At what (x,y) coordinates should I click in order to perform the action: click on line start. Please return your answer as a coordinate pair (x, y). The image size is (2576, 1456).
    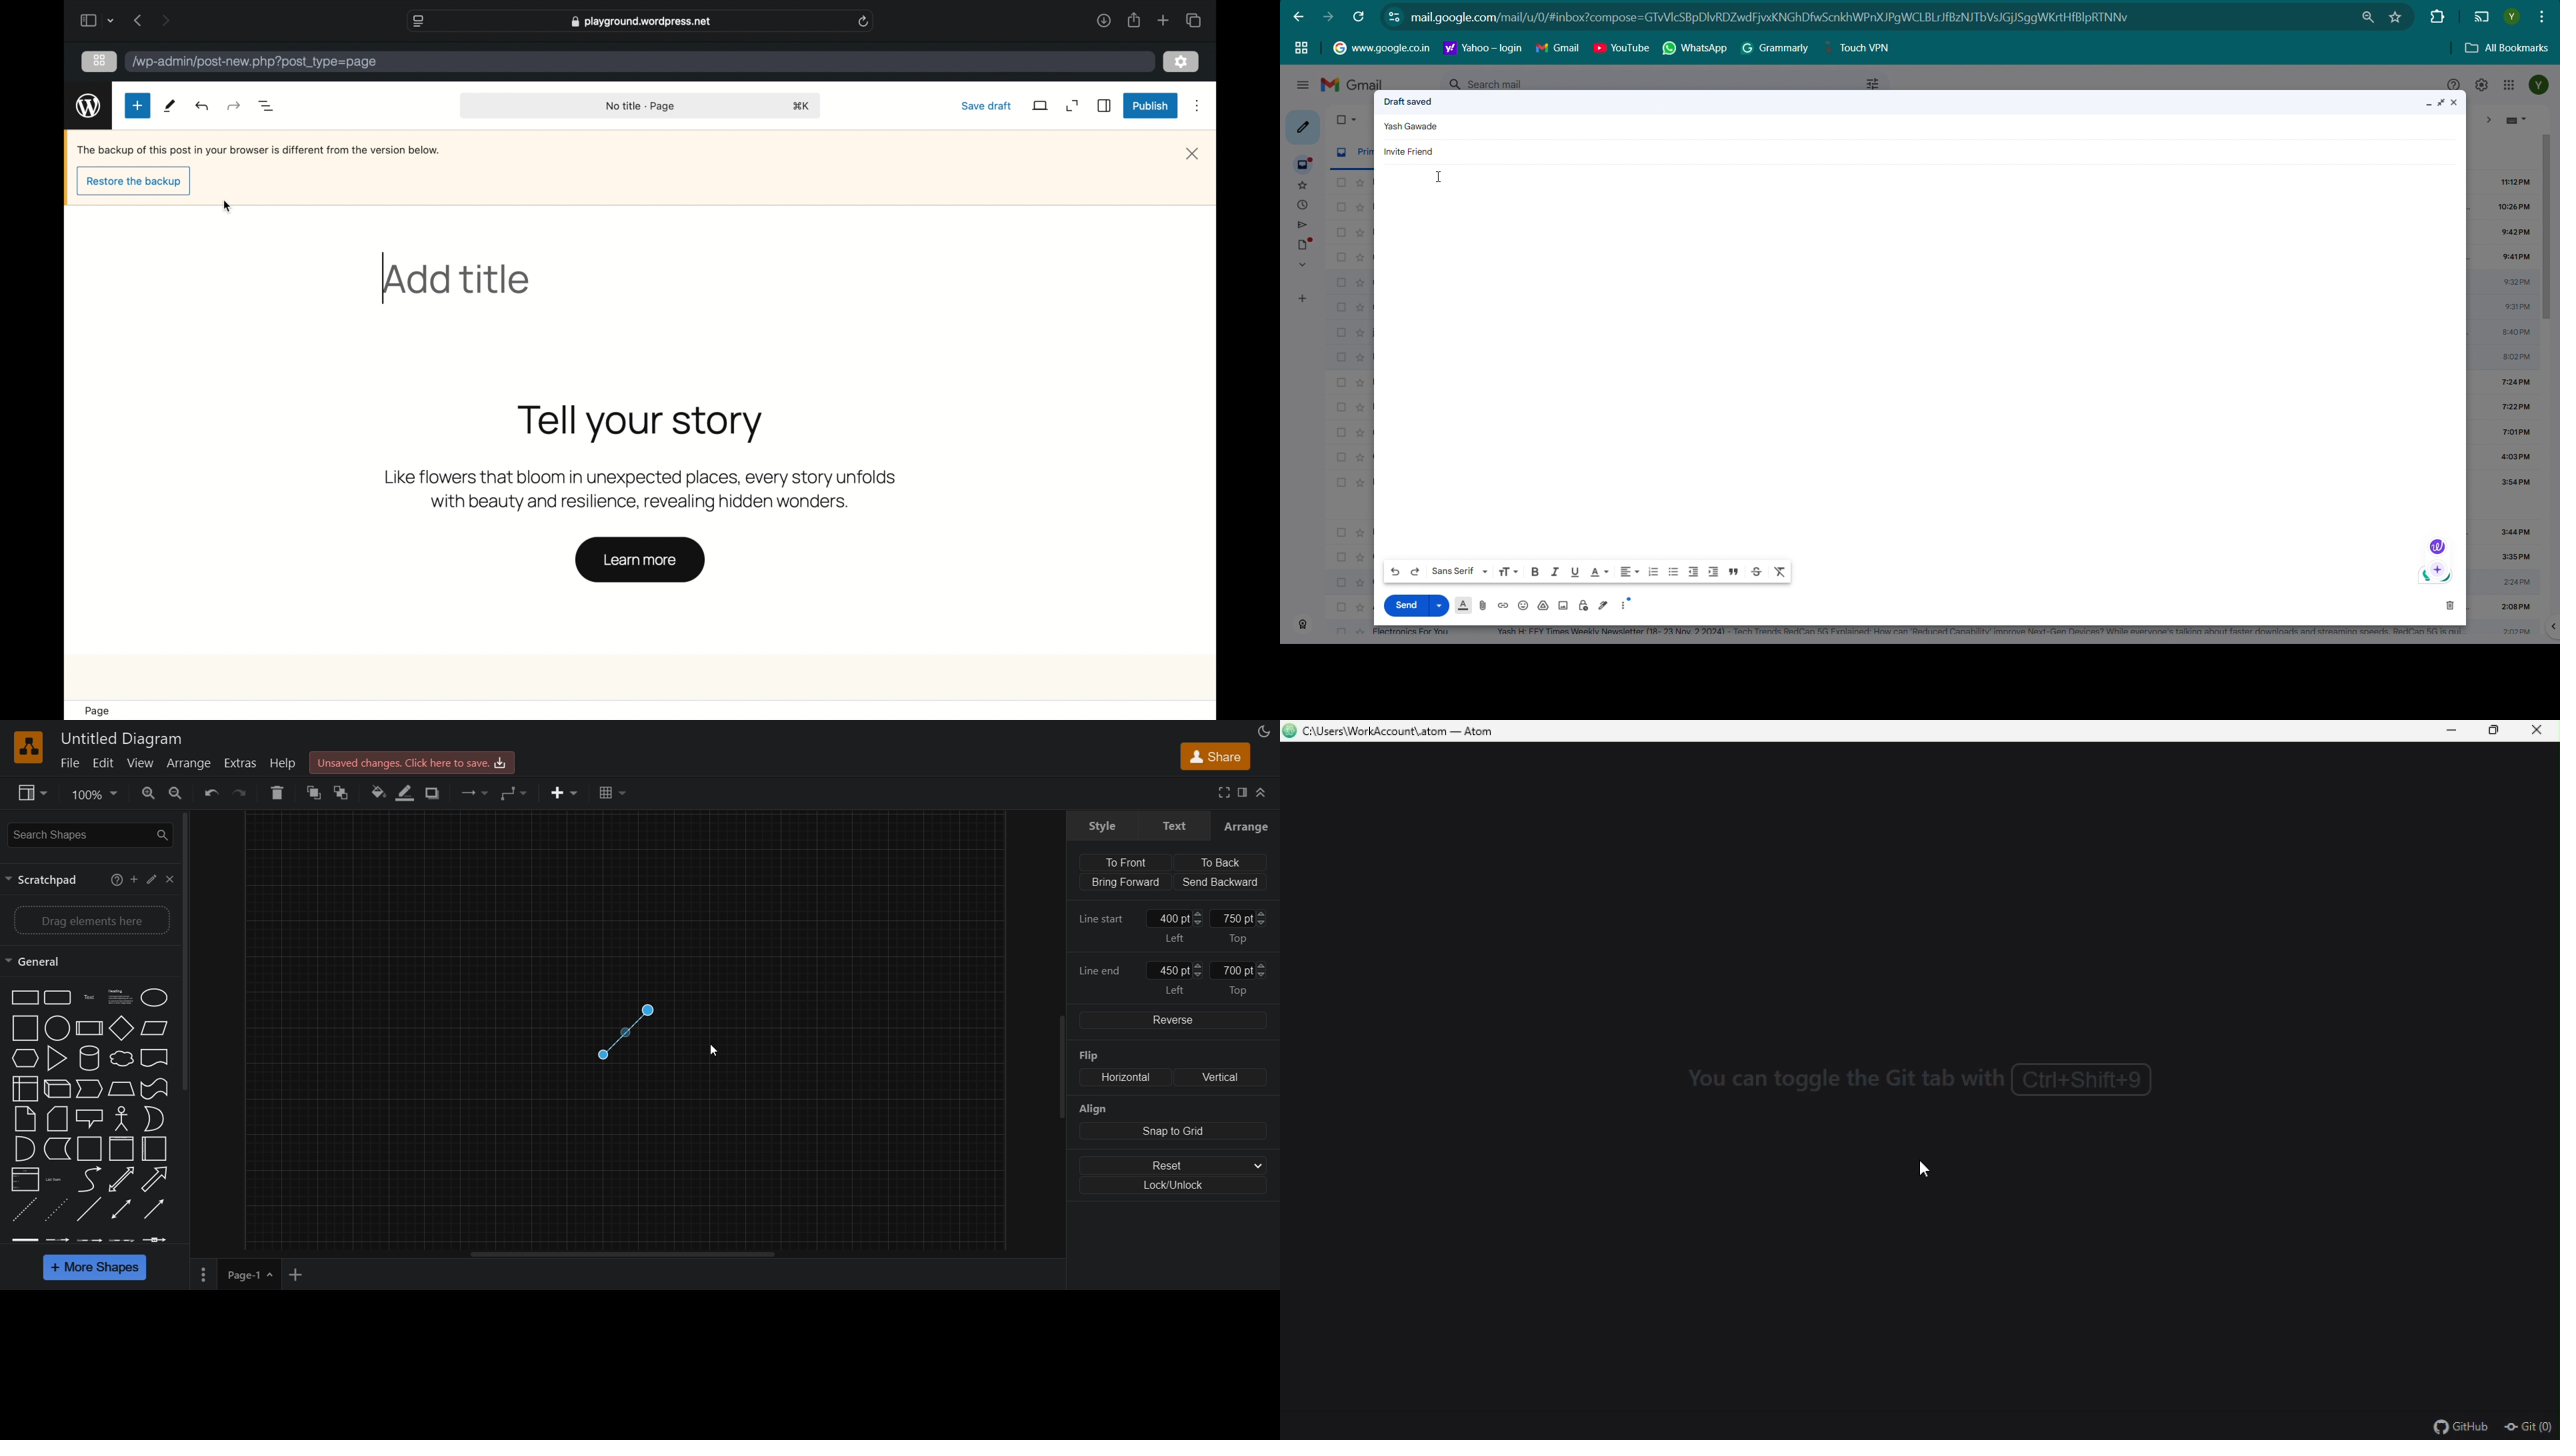
    Looking at the image, I should click on (1106, 919).